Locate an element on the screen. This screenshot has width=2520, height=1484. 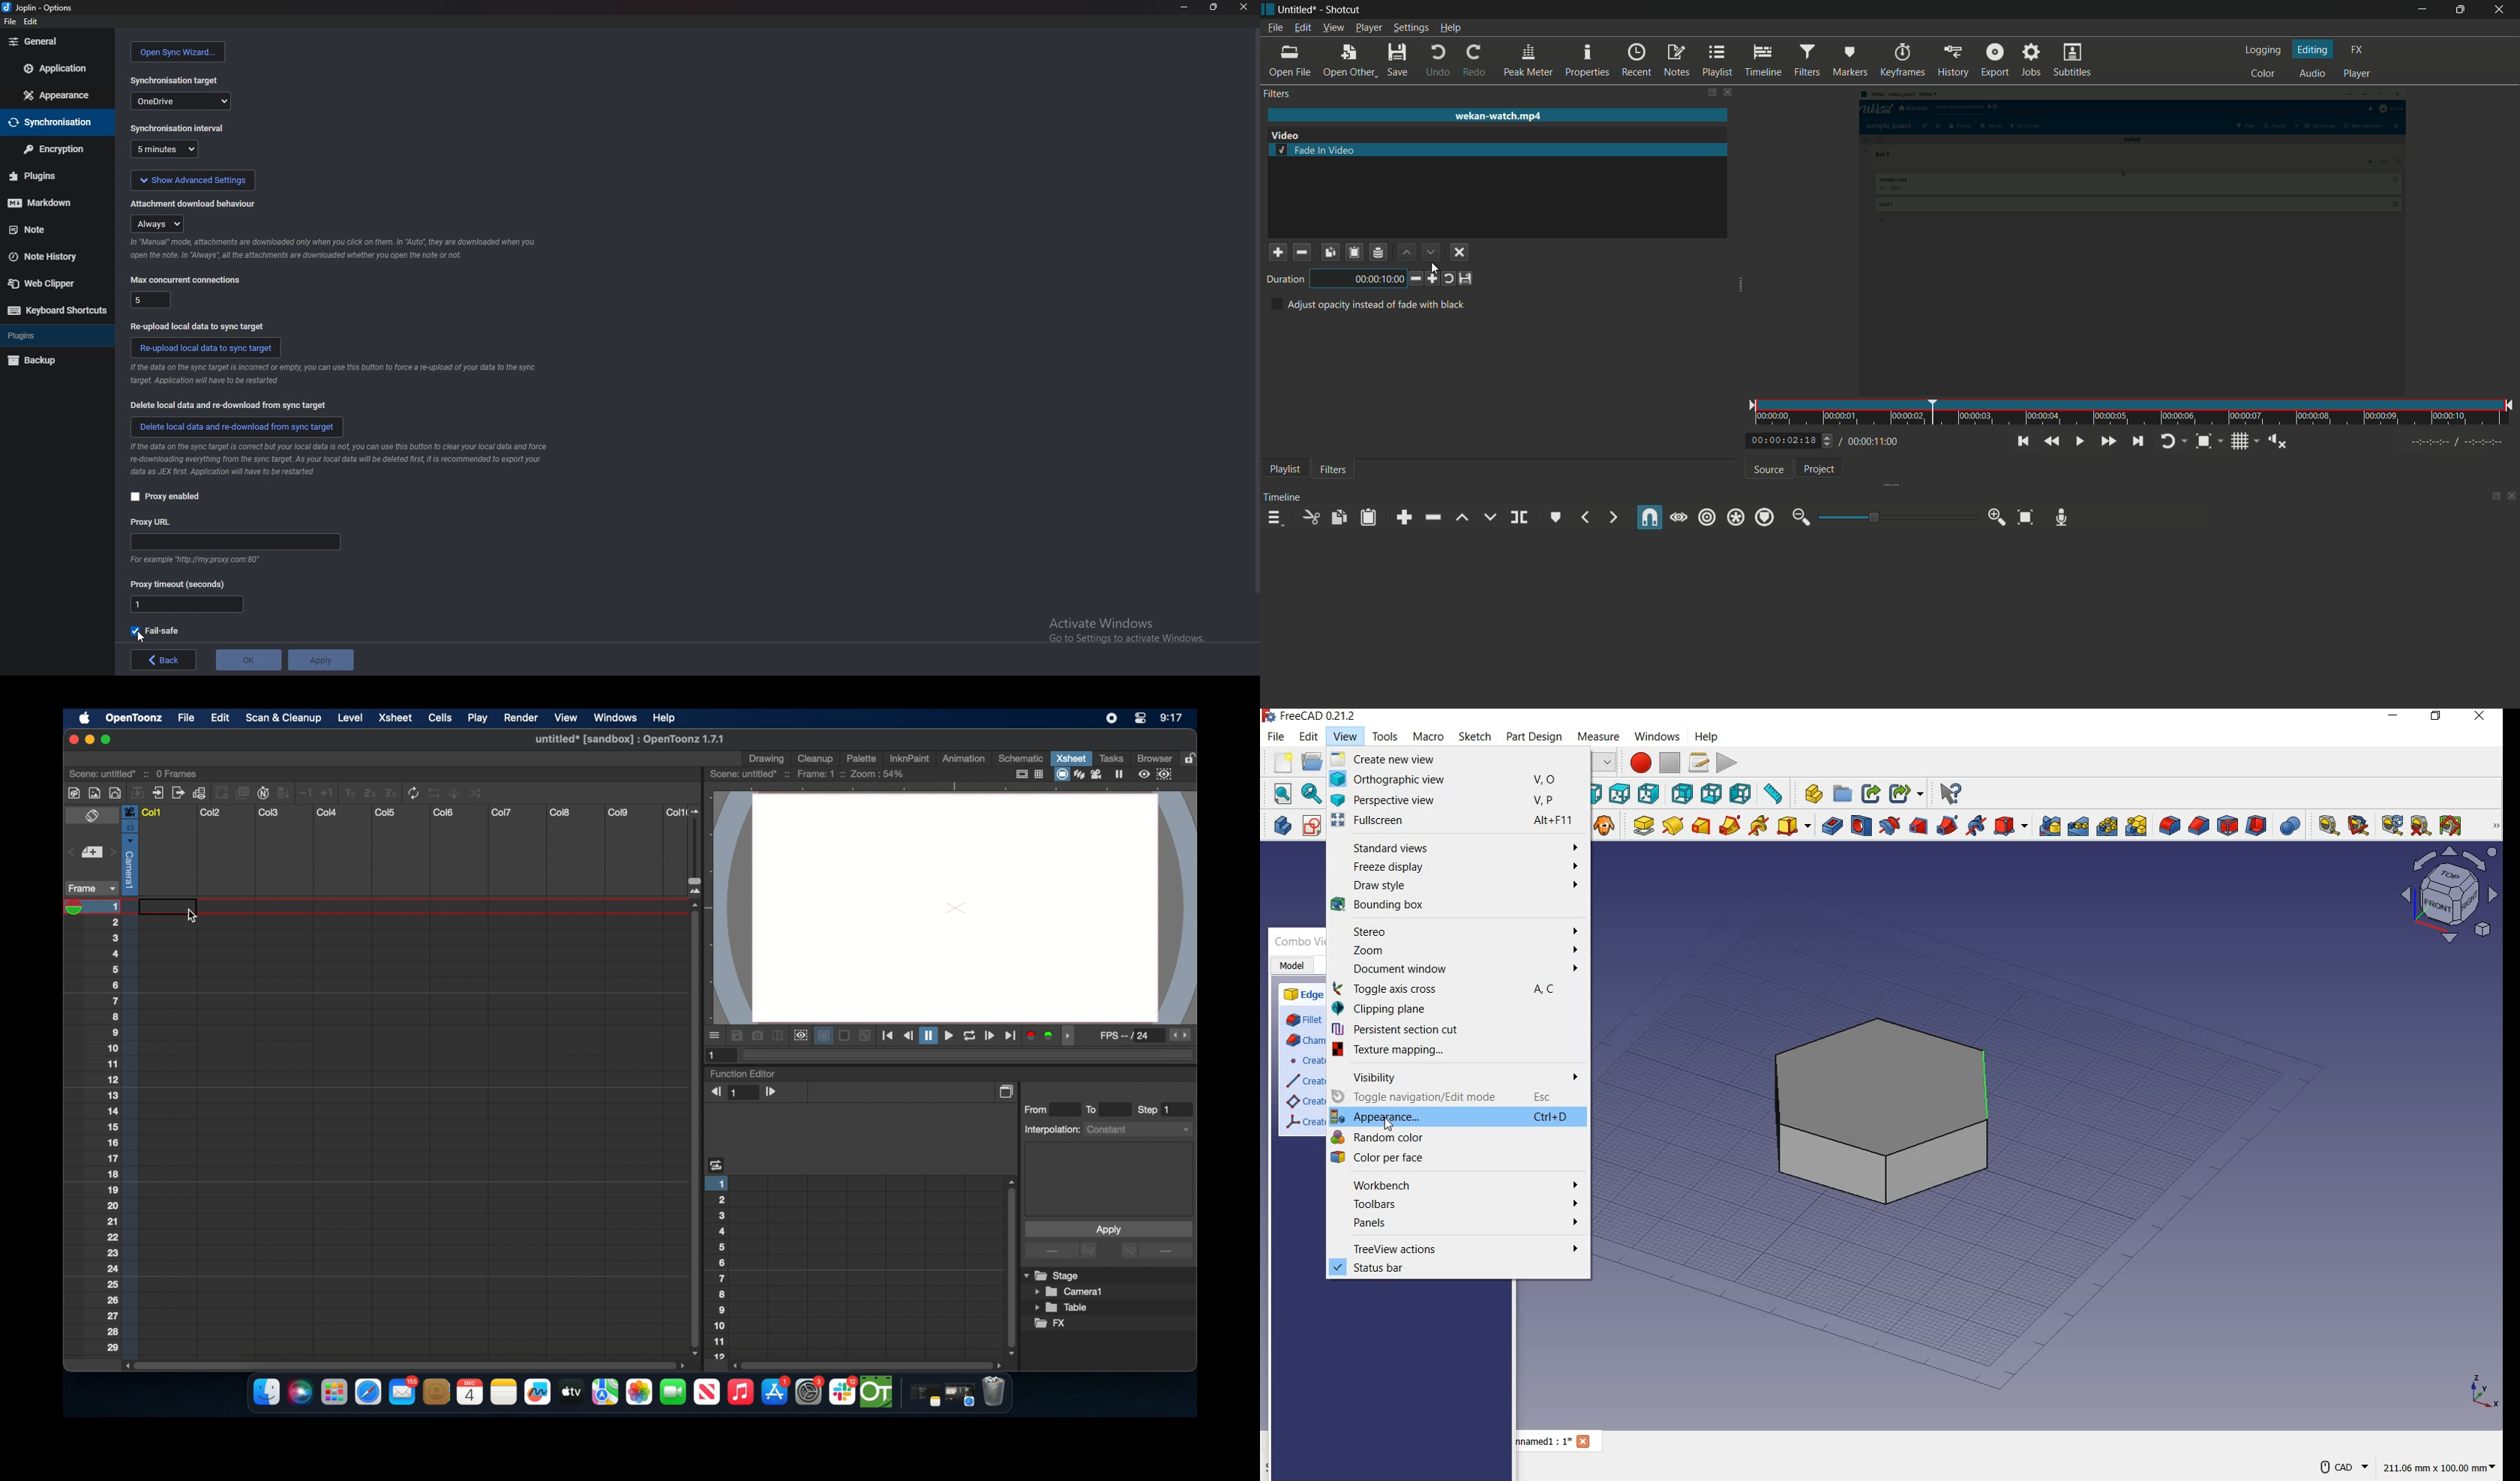
fillet is located at coordinates (2169, 826).